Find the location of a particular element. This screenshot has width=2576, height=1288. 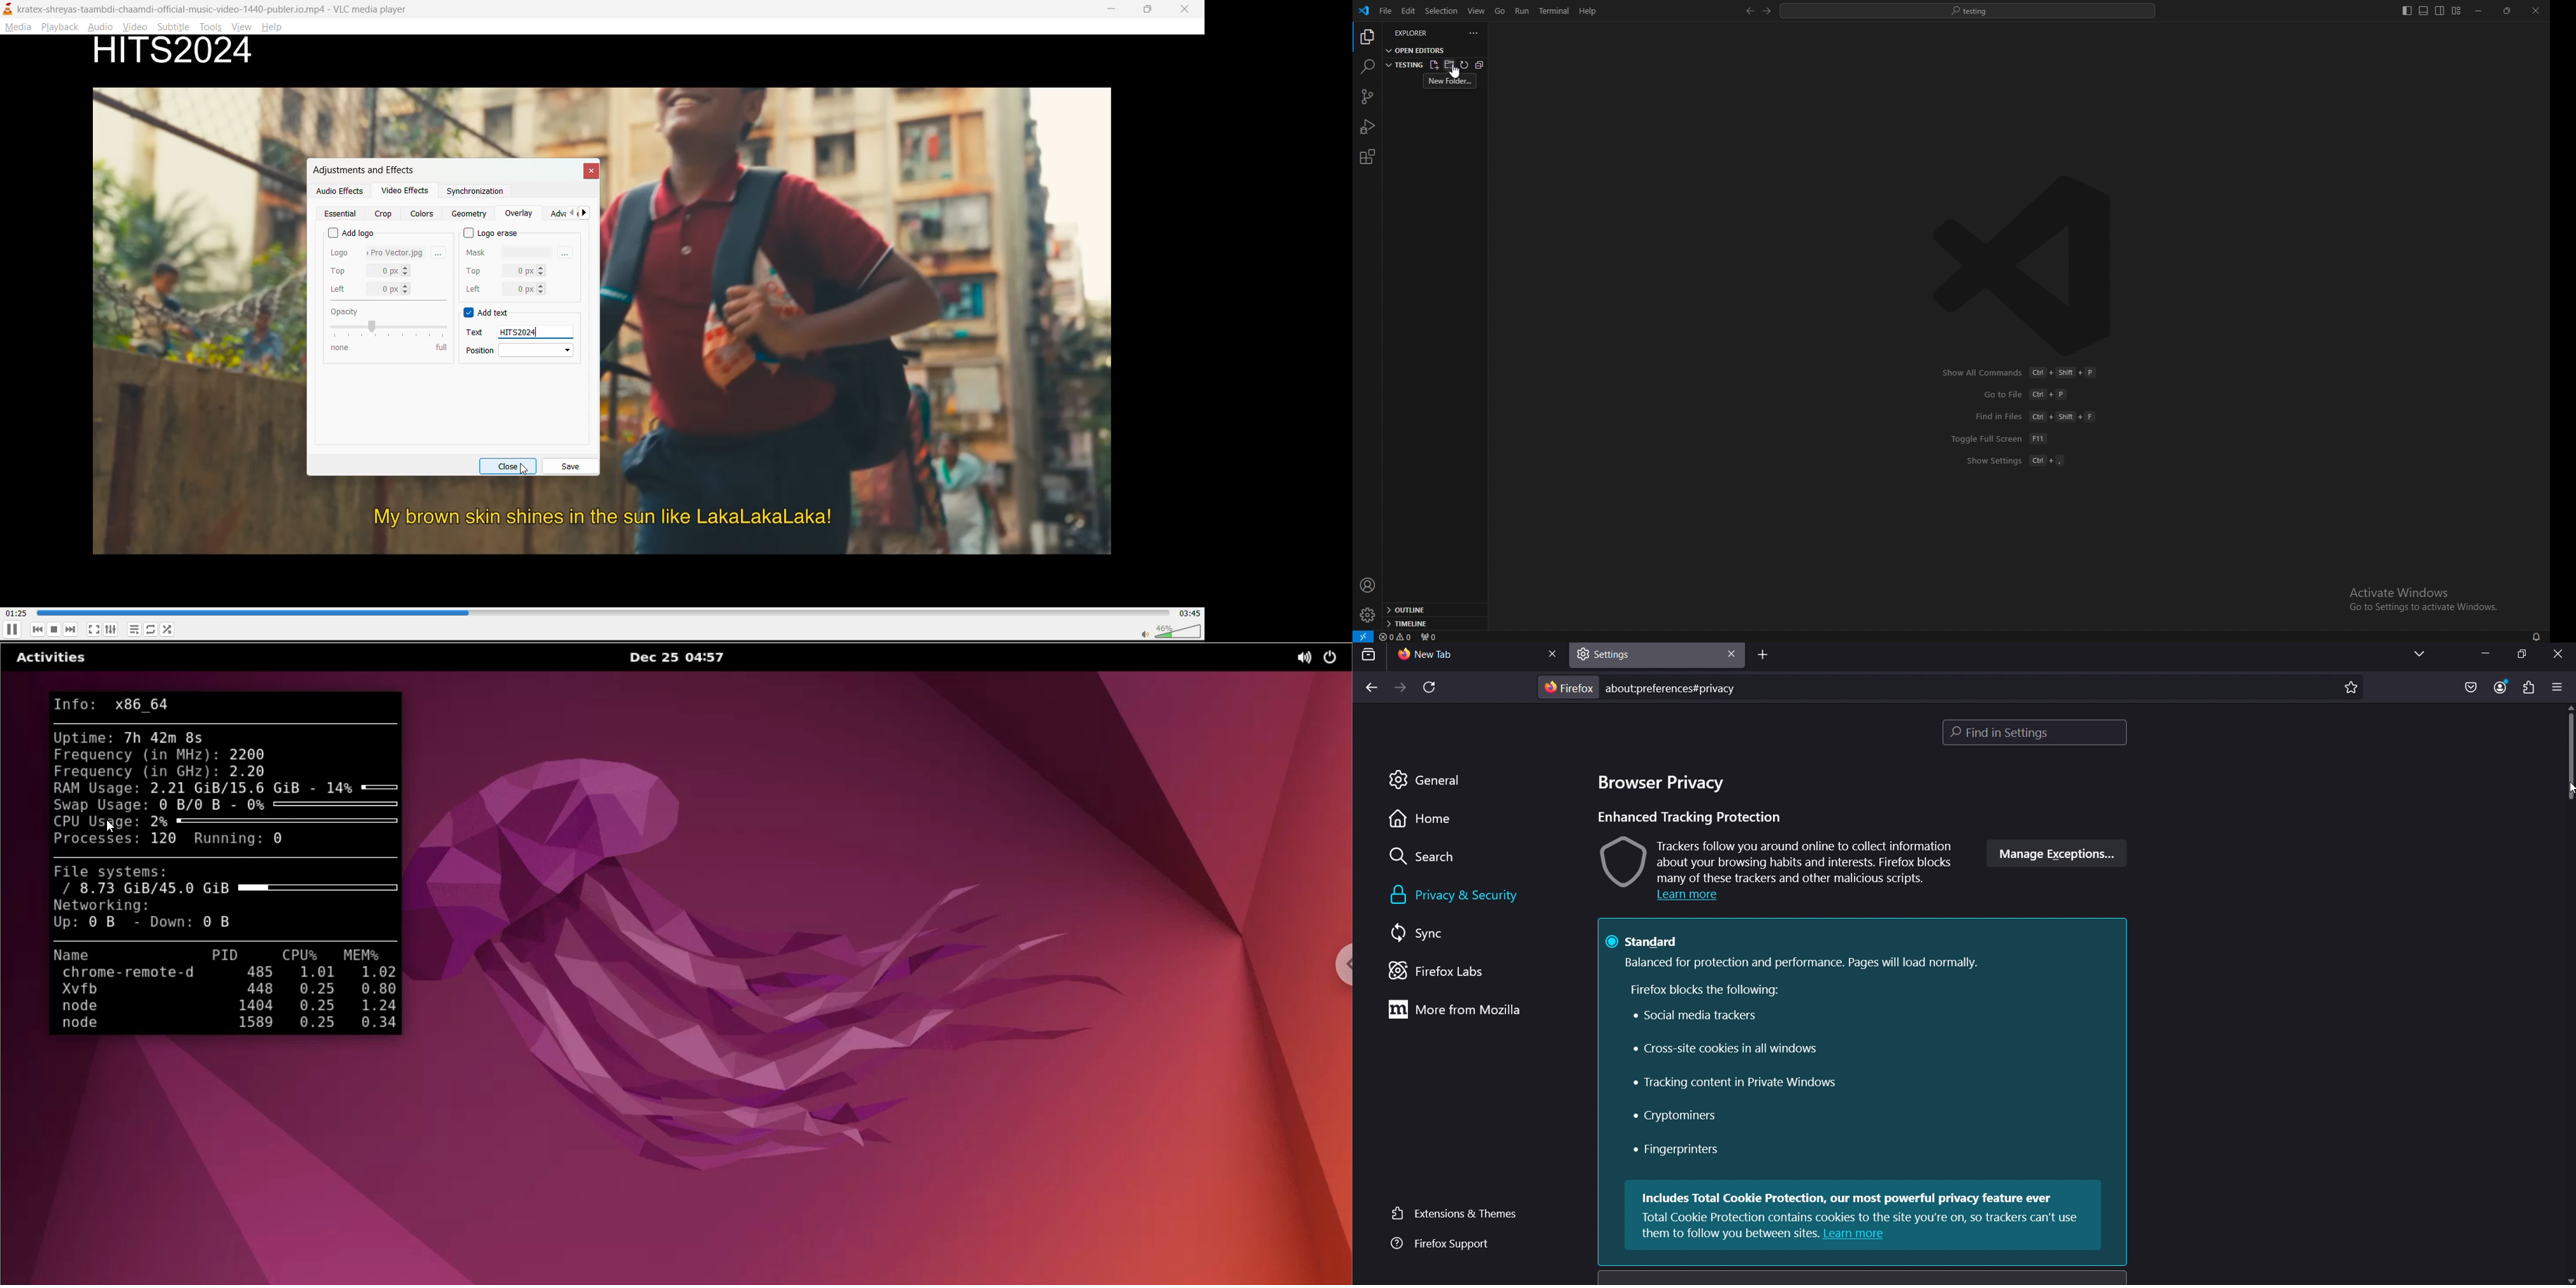

colors is located at coordinates (423, 213).